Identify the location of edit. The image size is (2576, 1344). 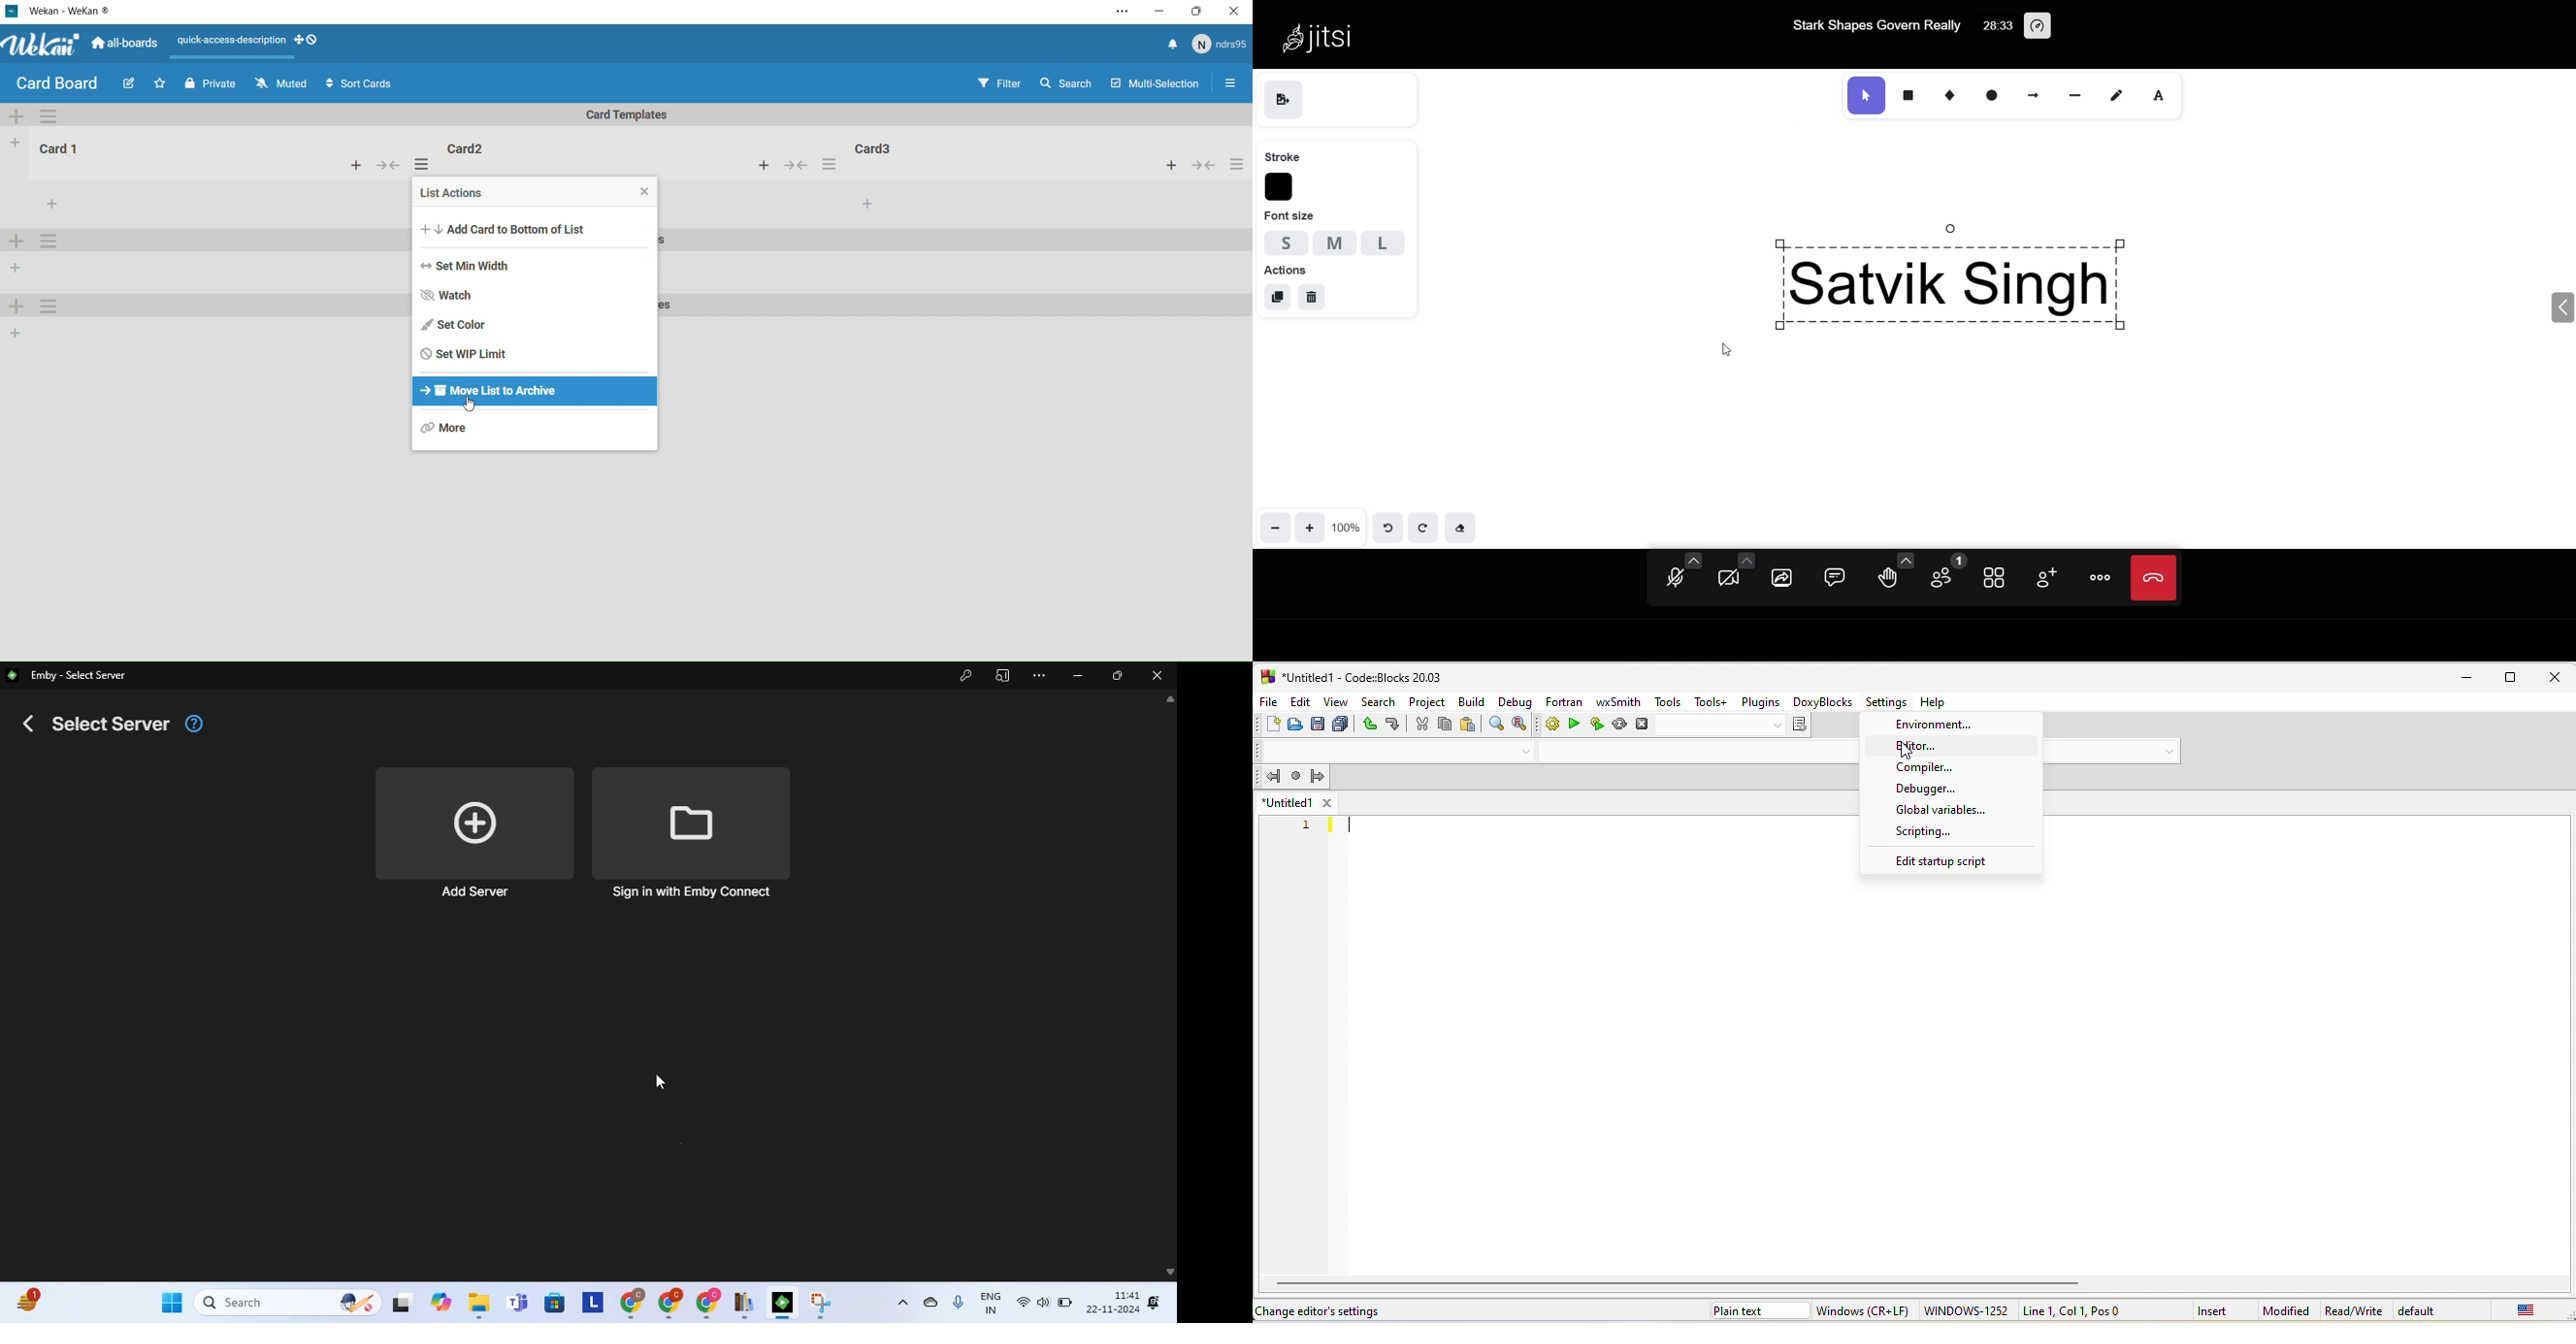
(1298, 701).